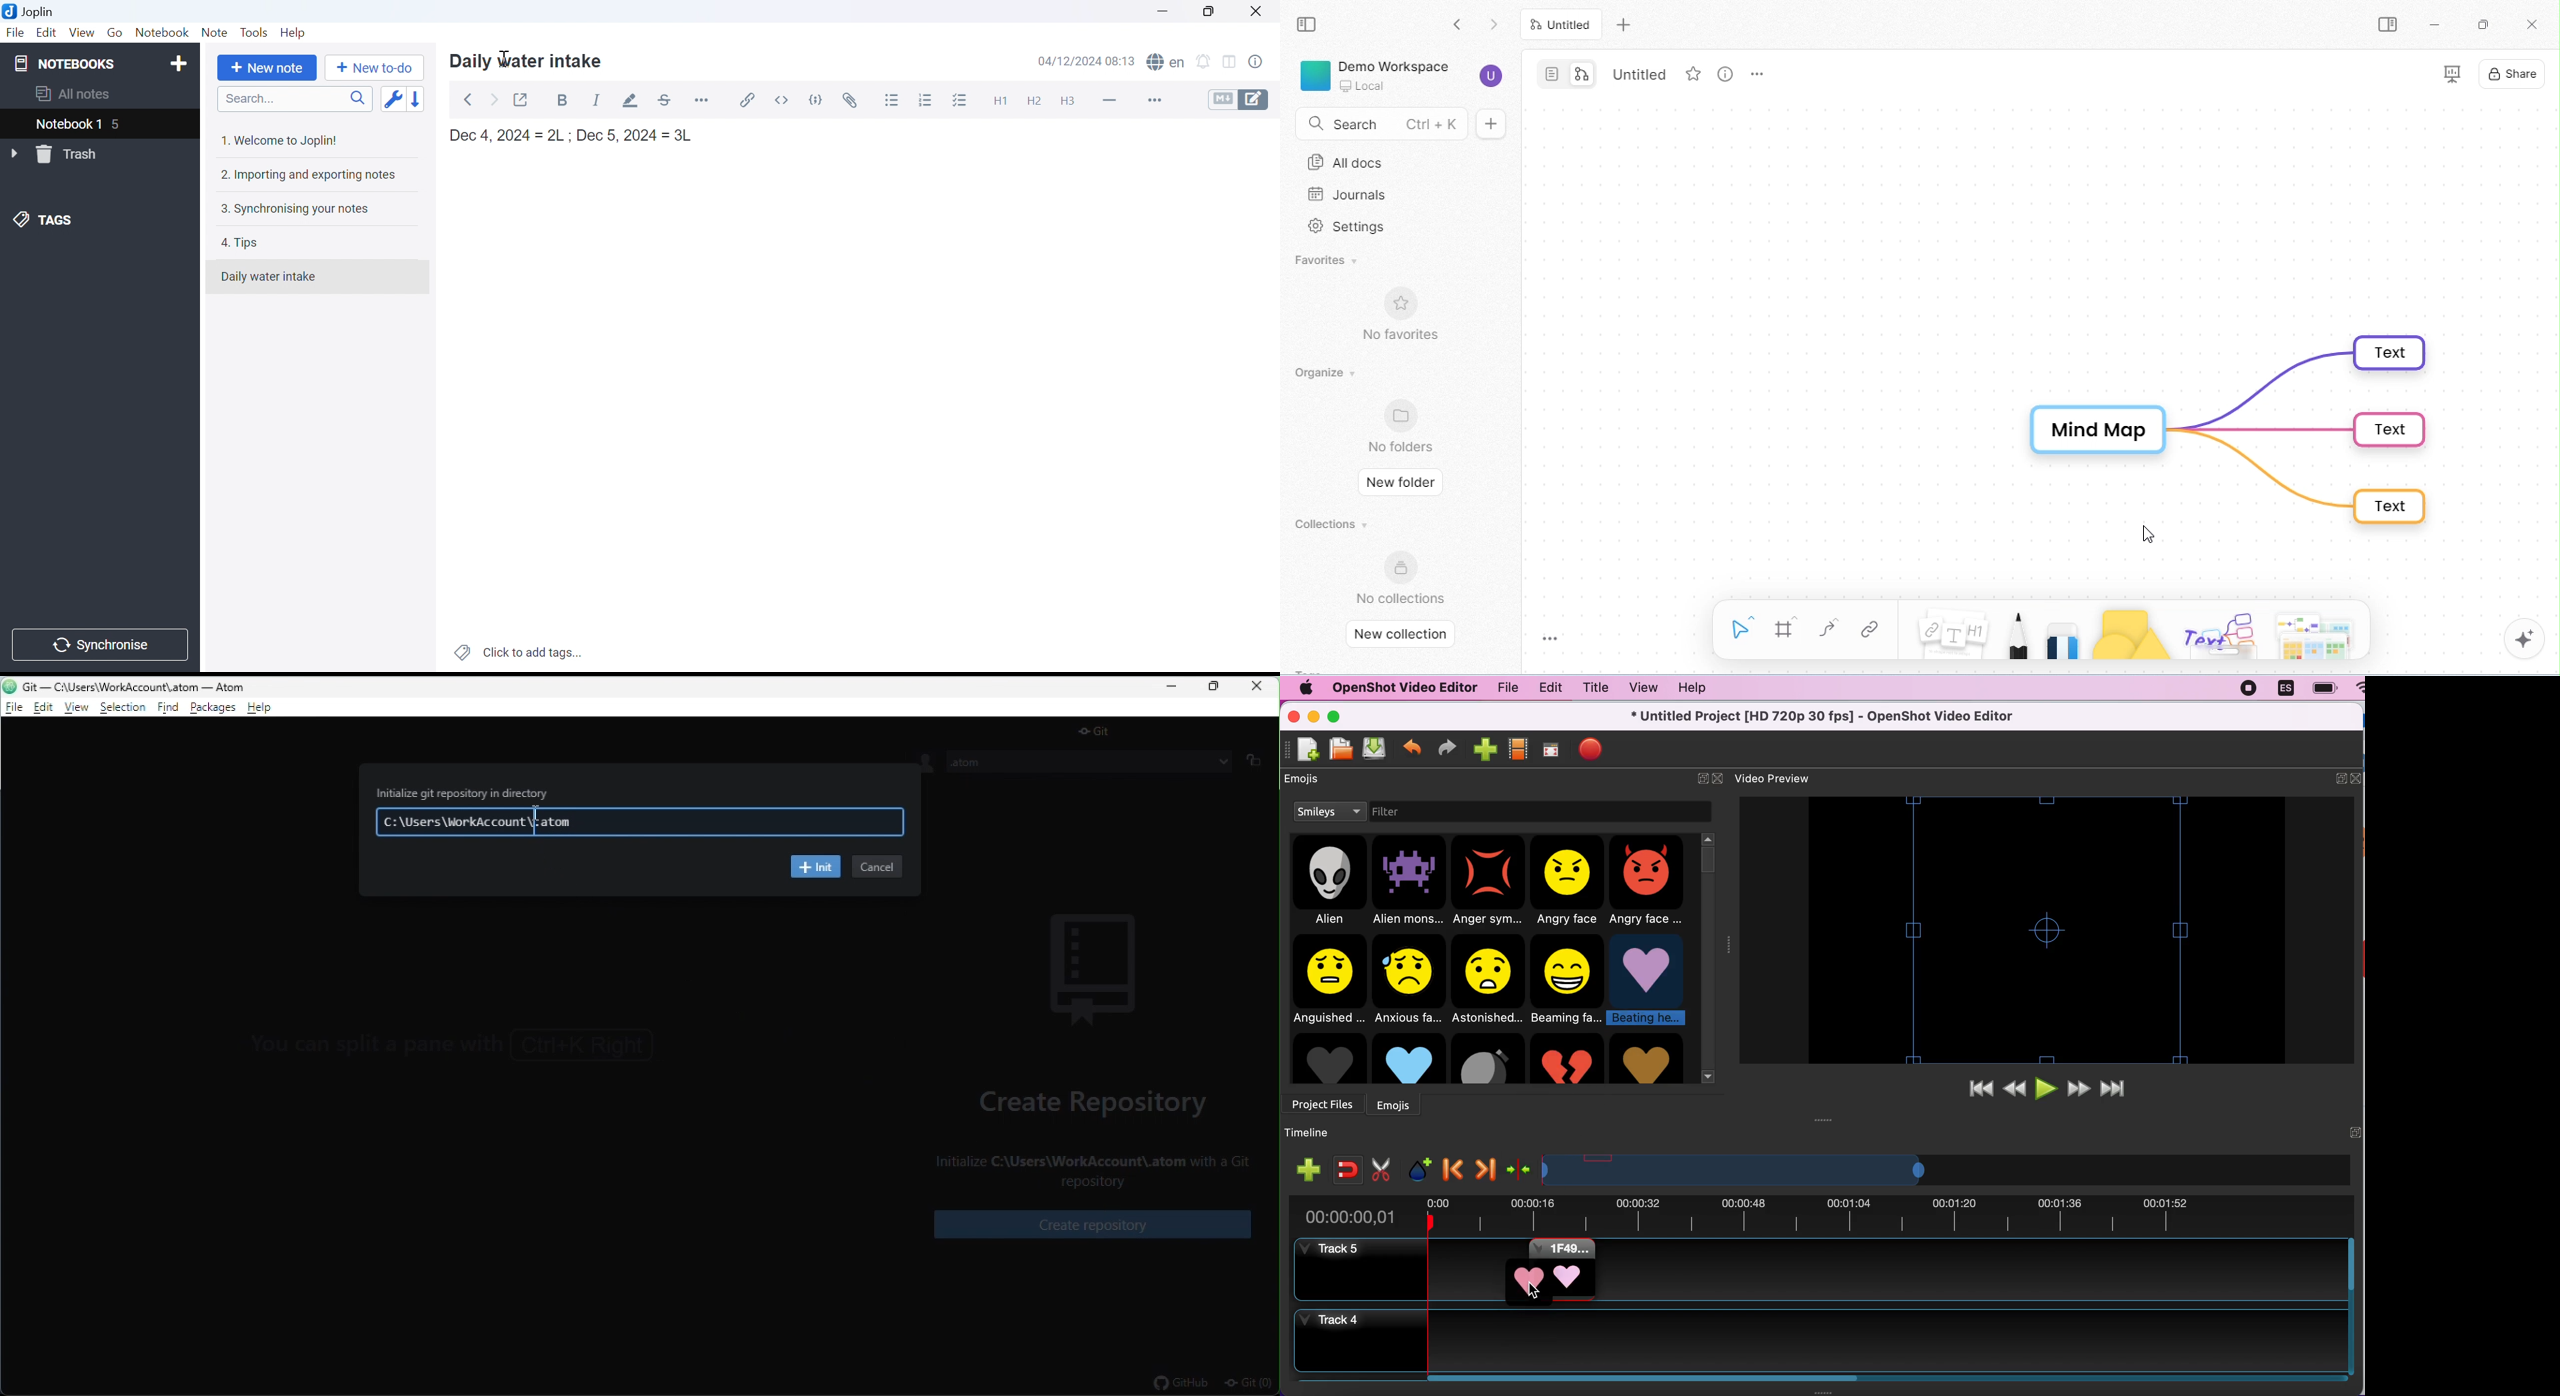 This screenshot has width=2576, height=1400. Describe the element at coordinates (2015, 1089) in the screenshot. I see `rewind` at that location.